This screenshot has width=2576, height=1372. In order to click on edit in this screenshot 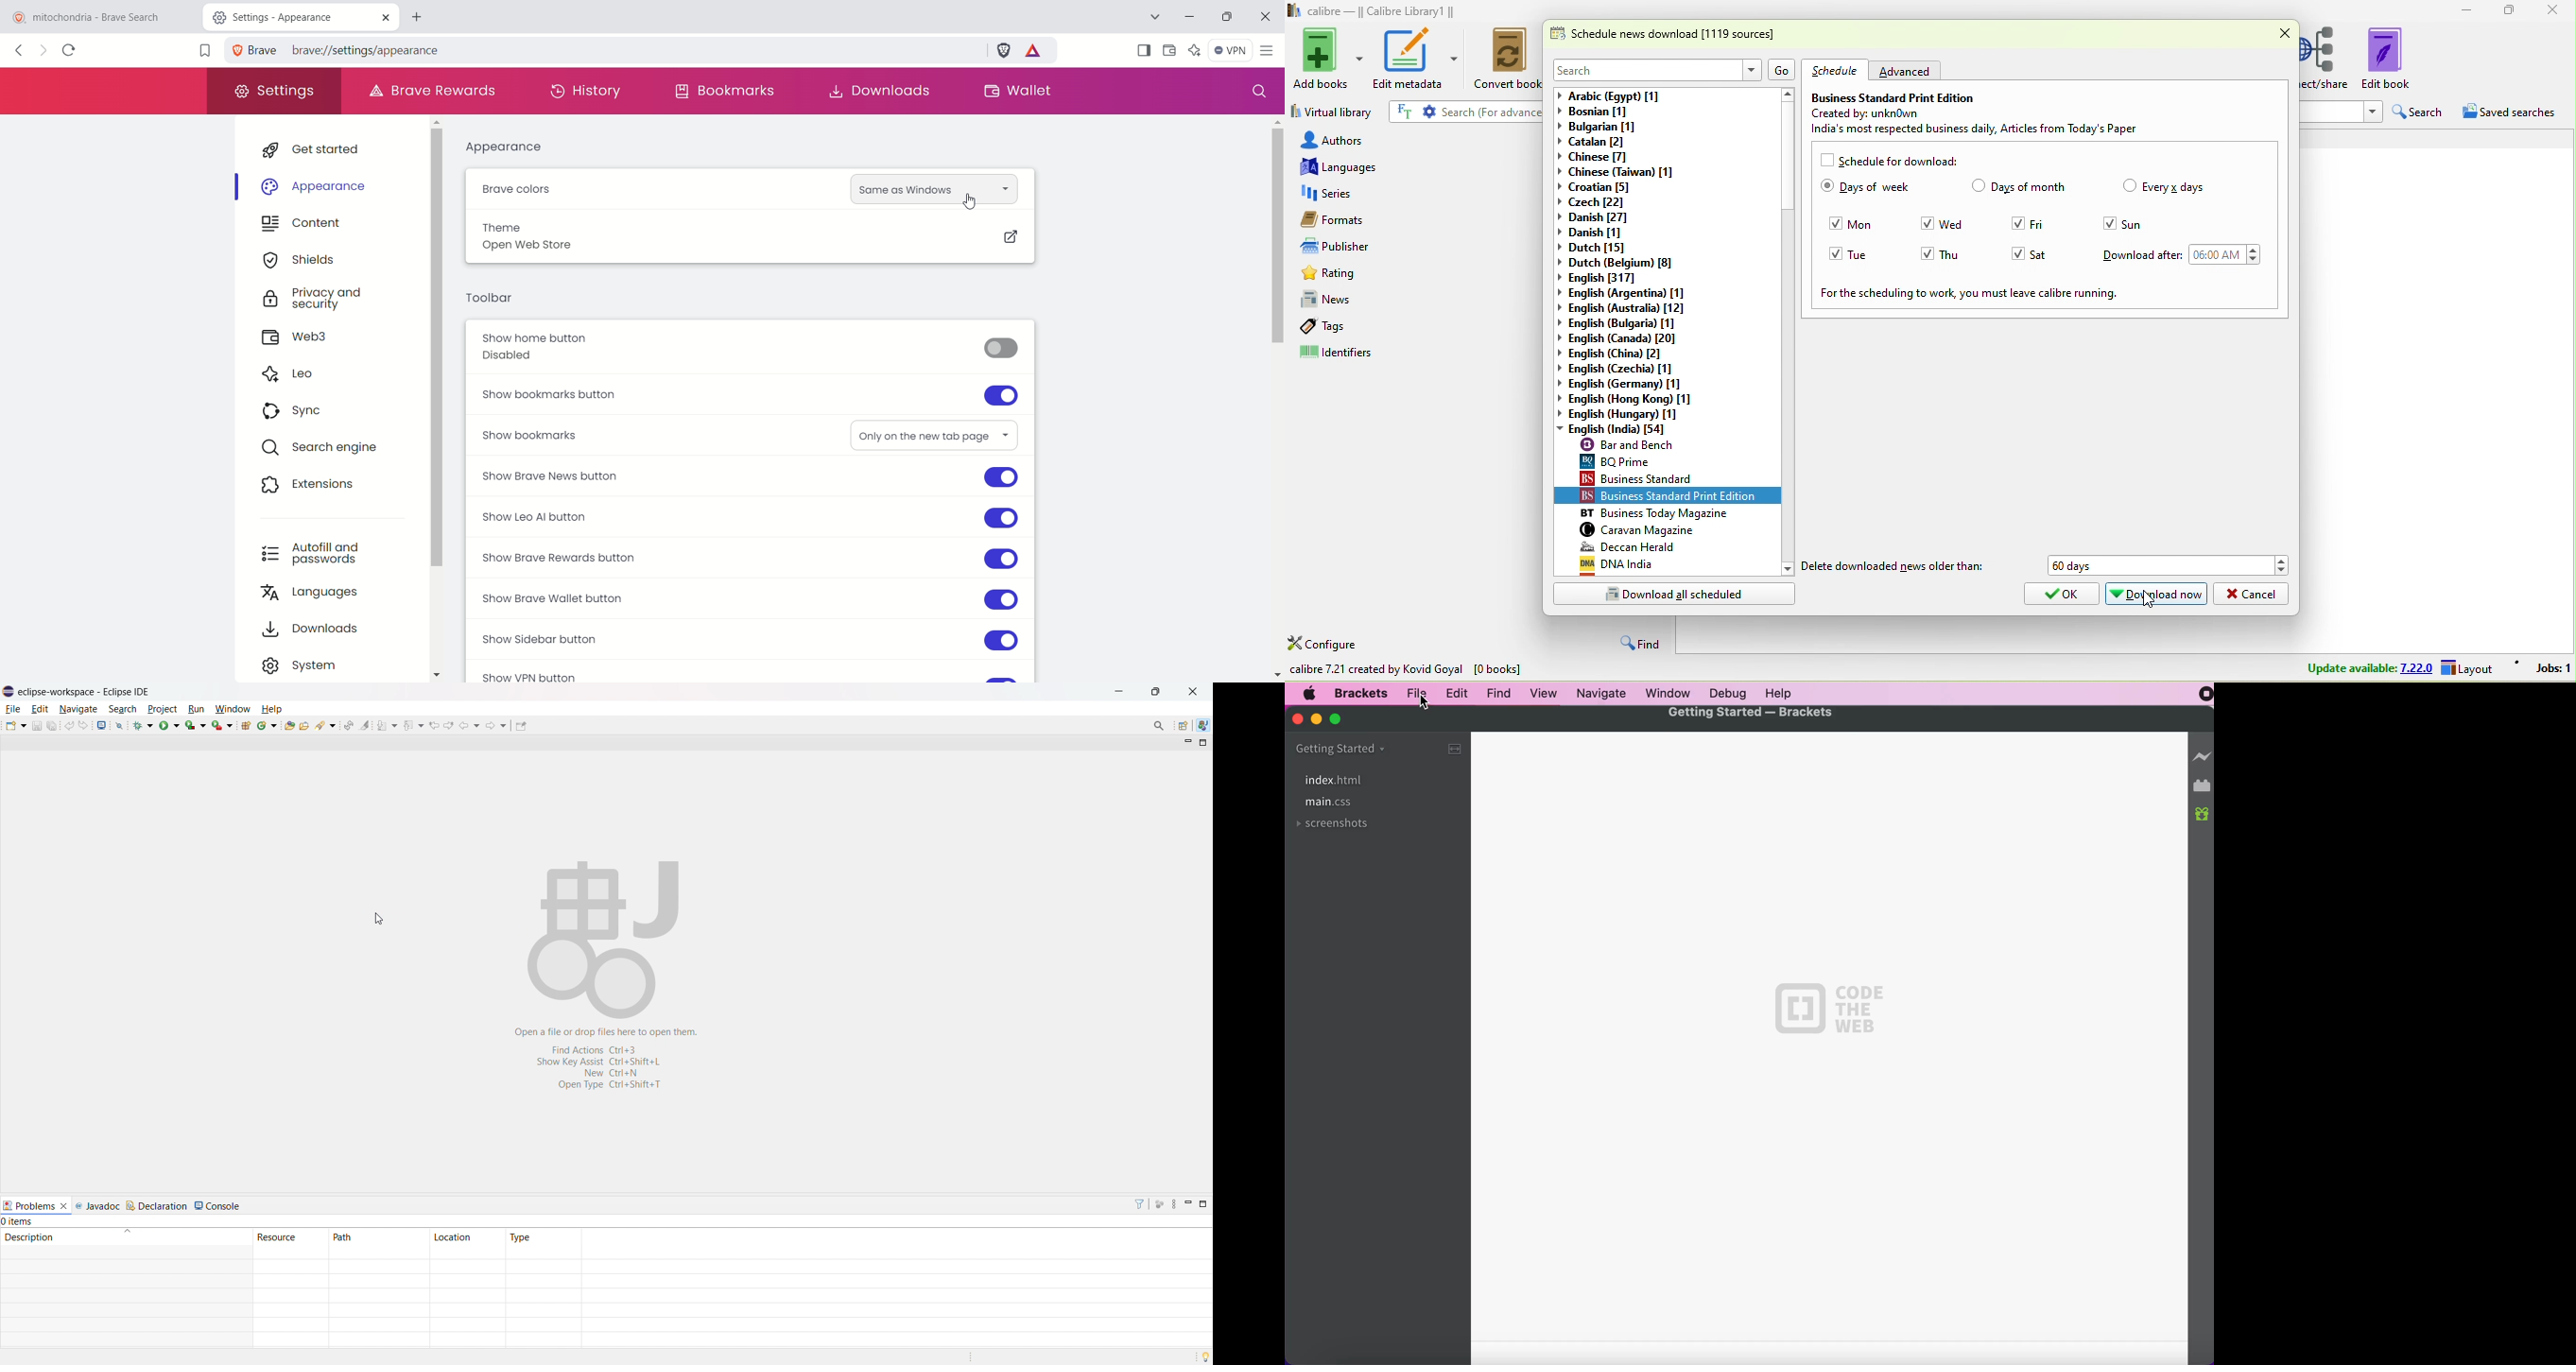, I will do `click(40, 709)`.